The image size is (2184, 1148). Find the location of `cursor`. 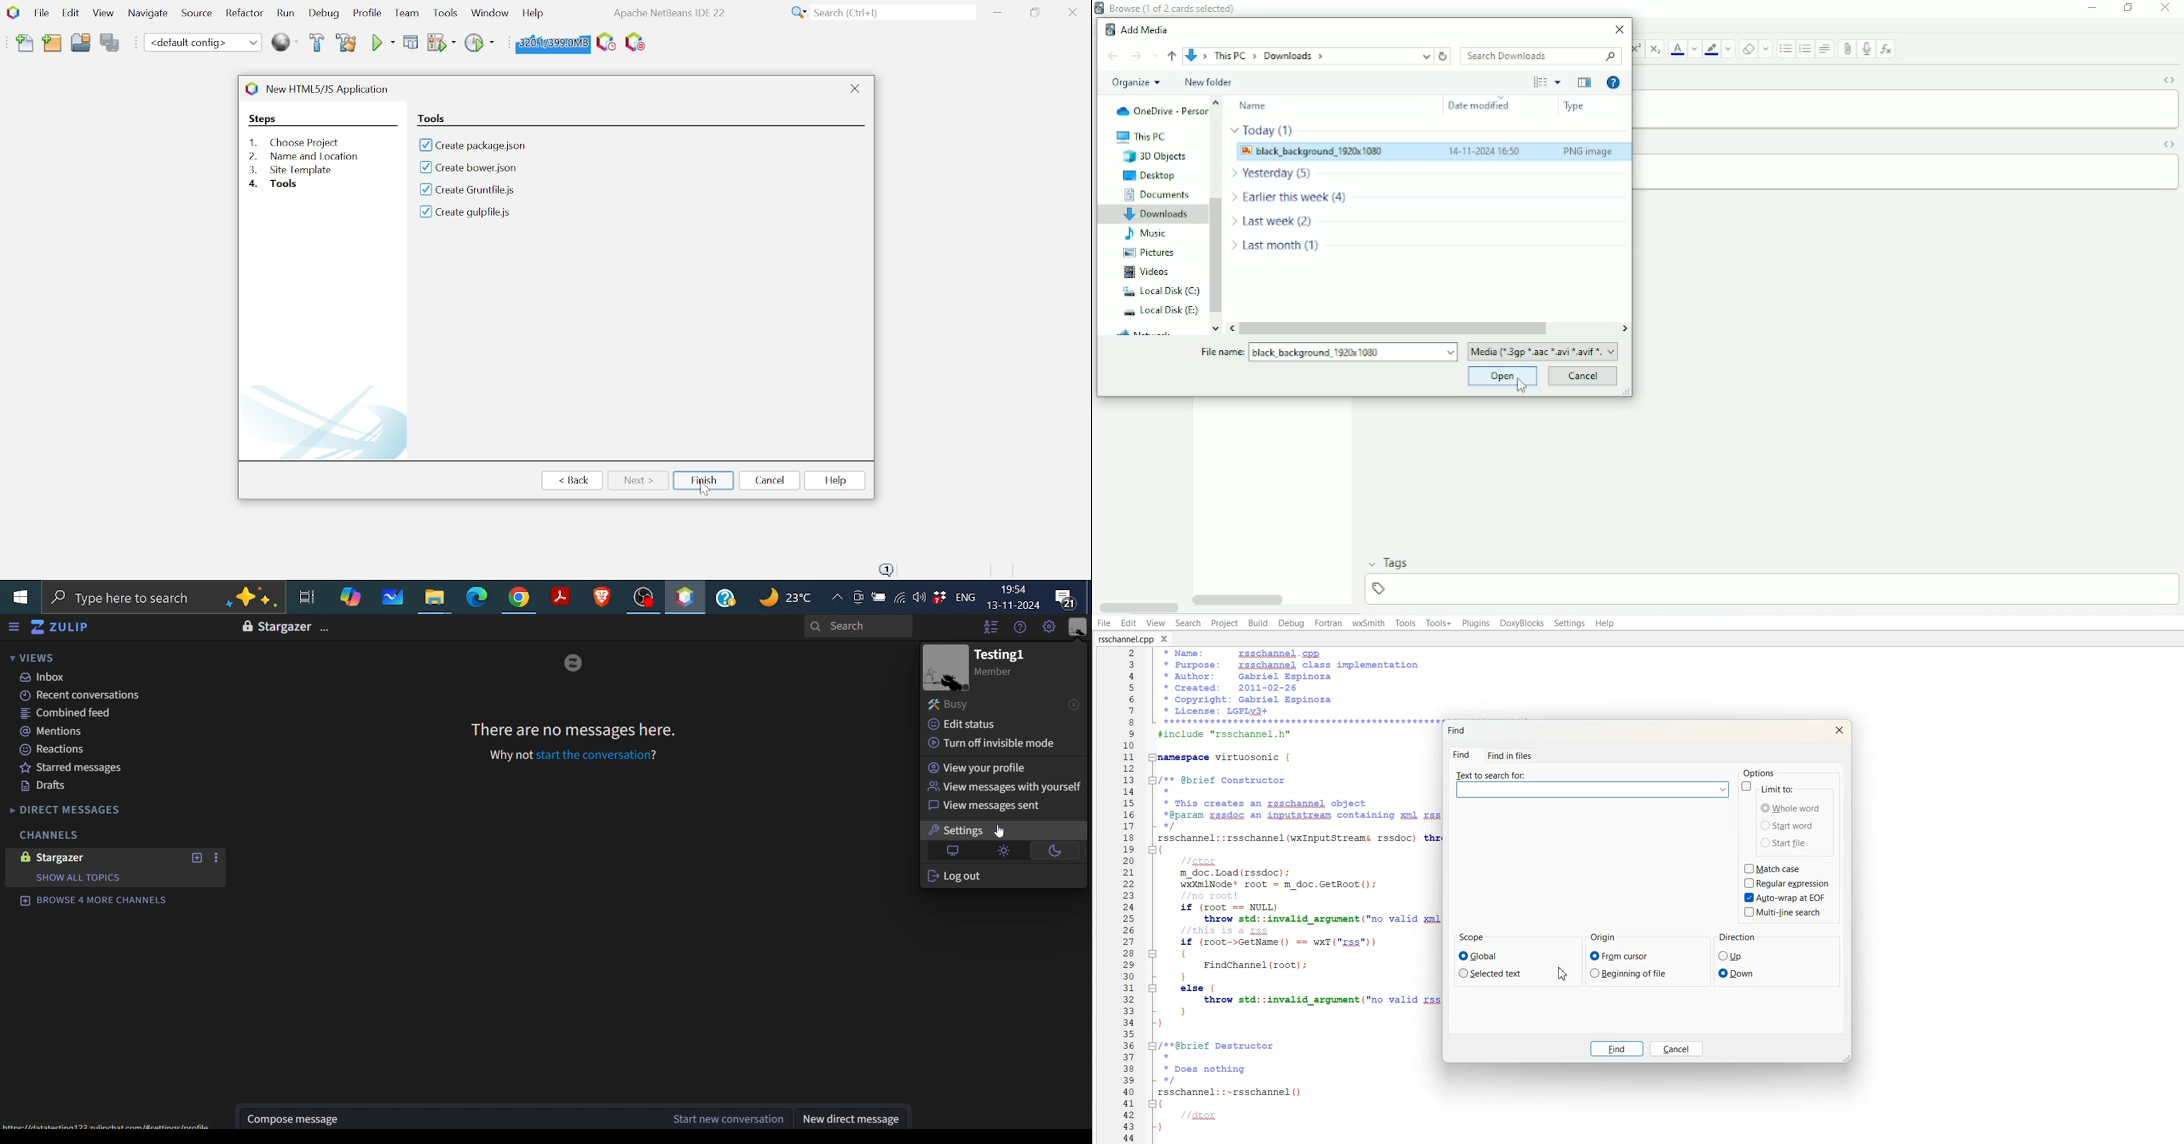

cursor is located at coordinates (704, 489).